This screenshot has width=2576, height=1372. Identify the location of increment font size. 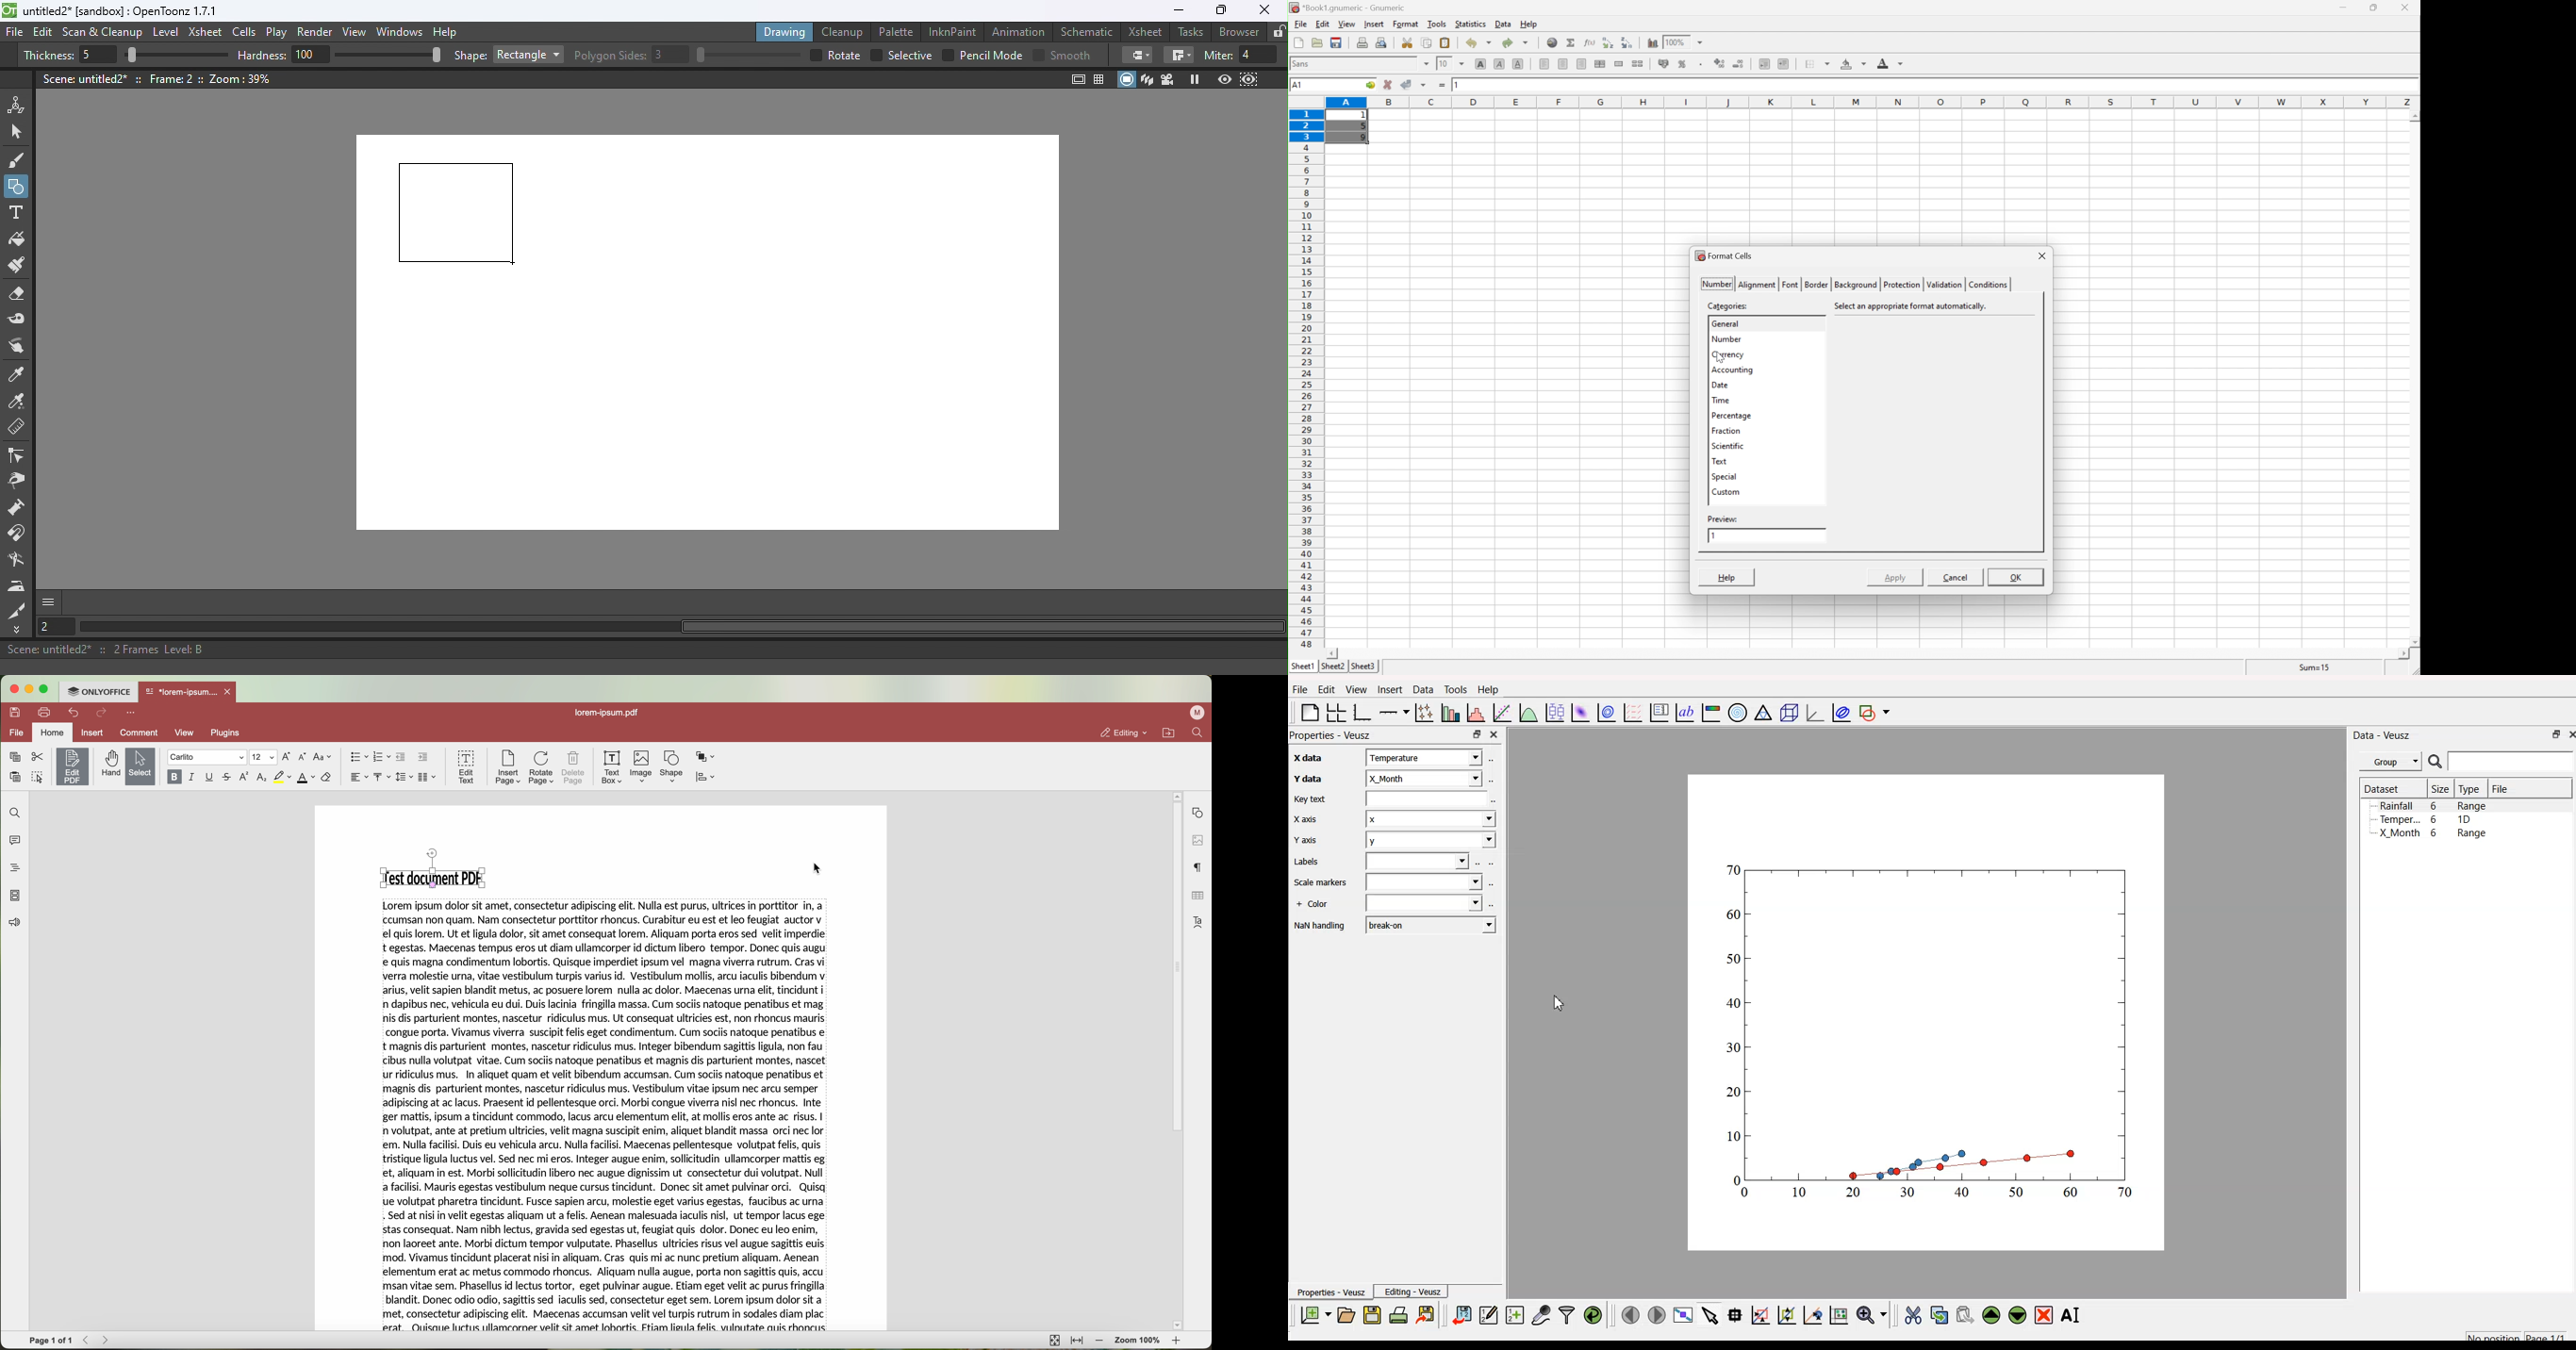
(286, 757).